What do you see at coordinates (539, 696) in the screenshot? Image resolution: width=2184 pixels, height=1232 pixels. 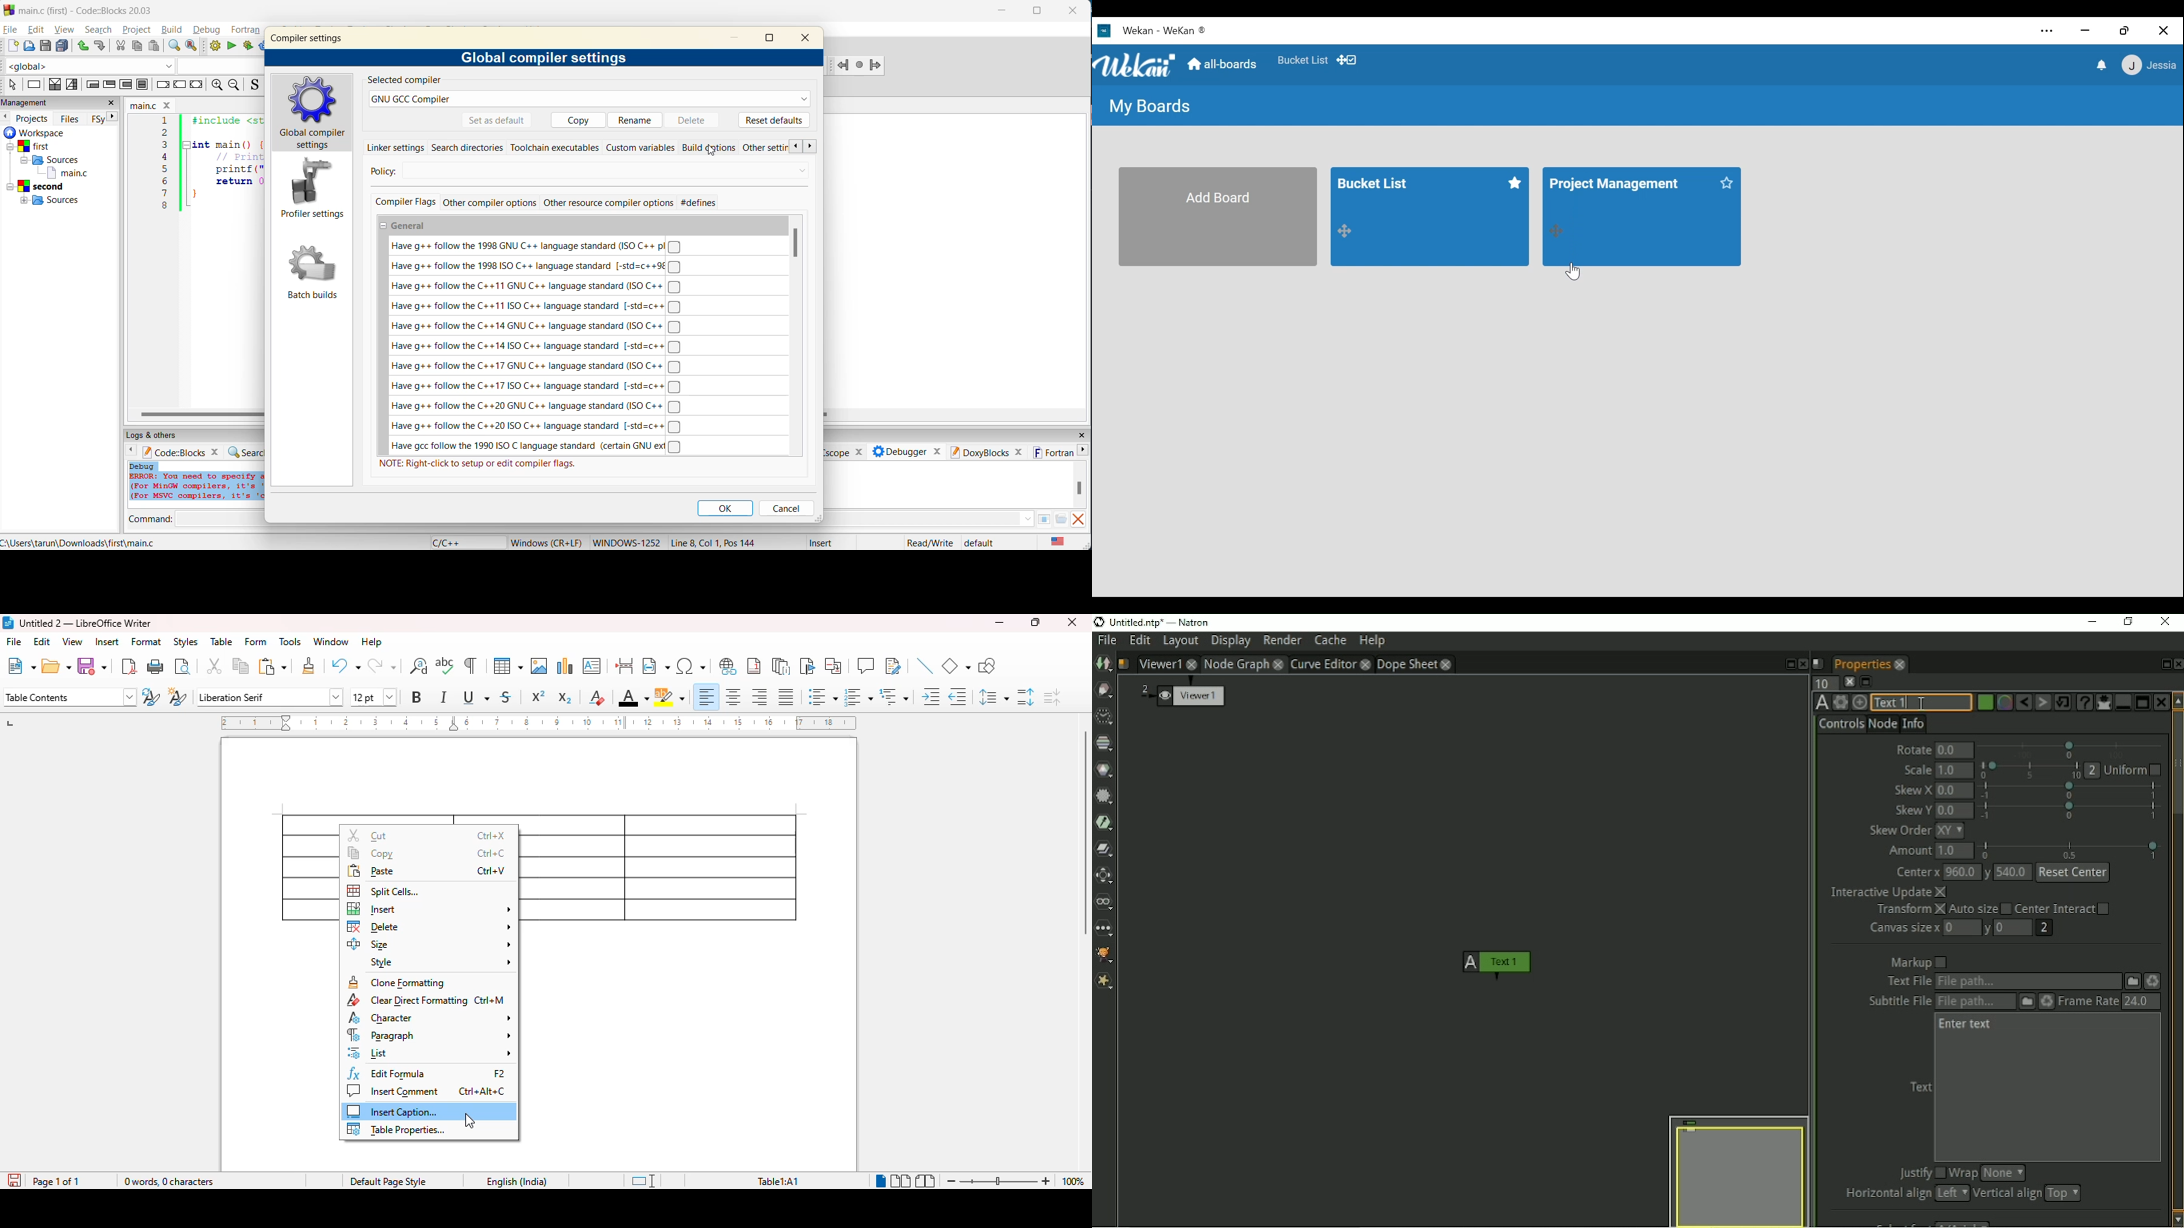 I see `superscript` at bounding box center [539, 696].